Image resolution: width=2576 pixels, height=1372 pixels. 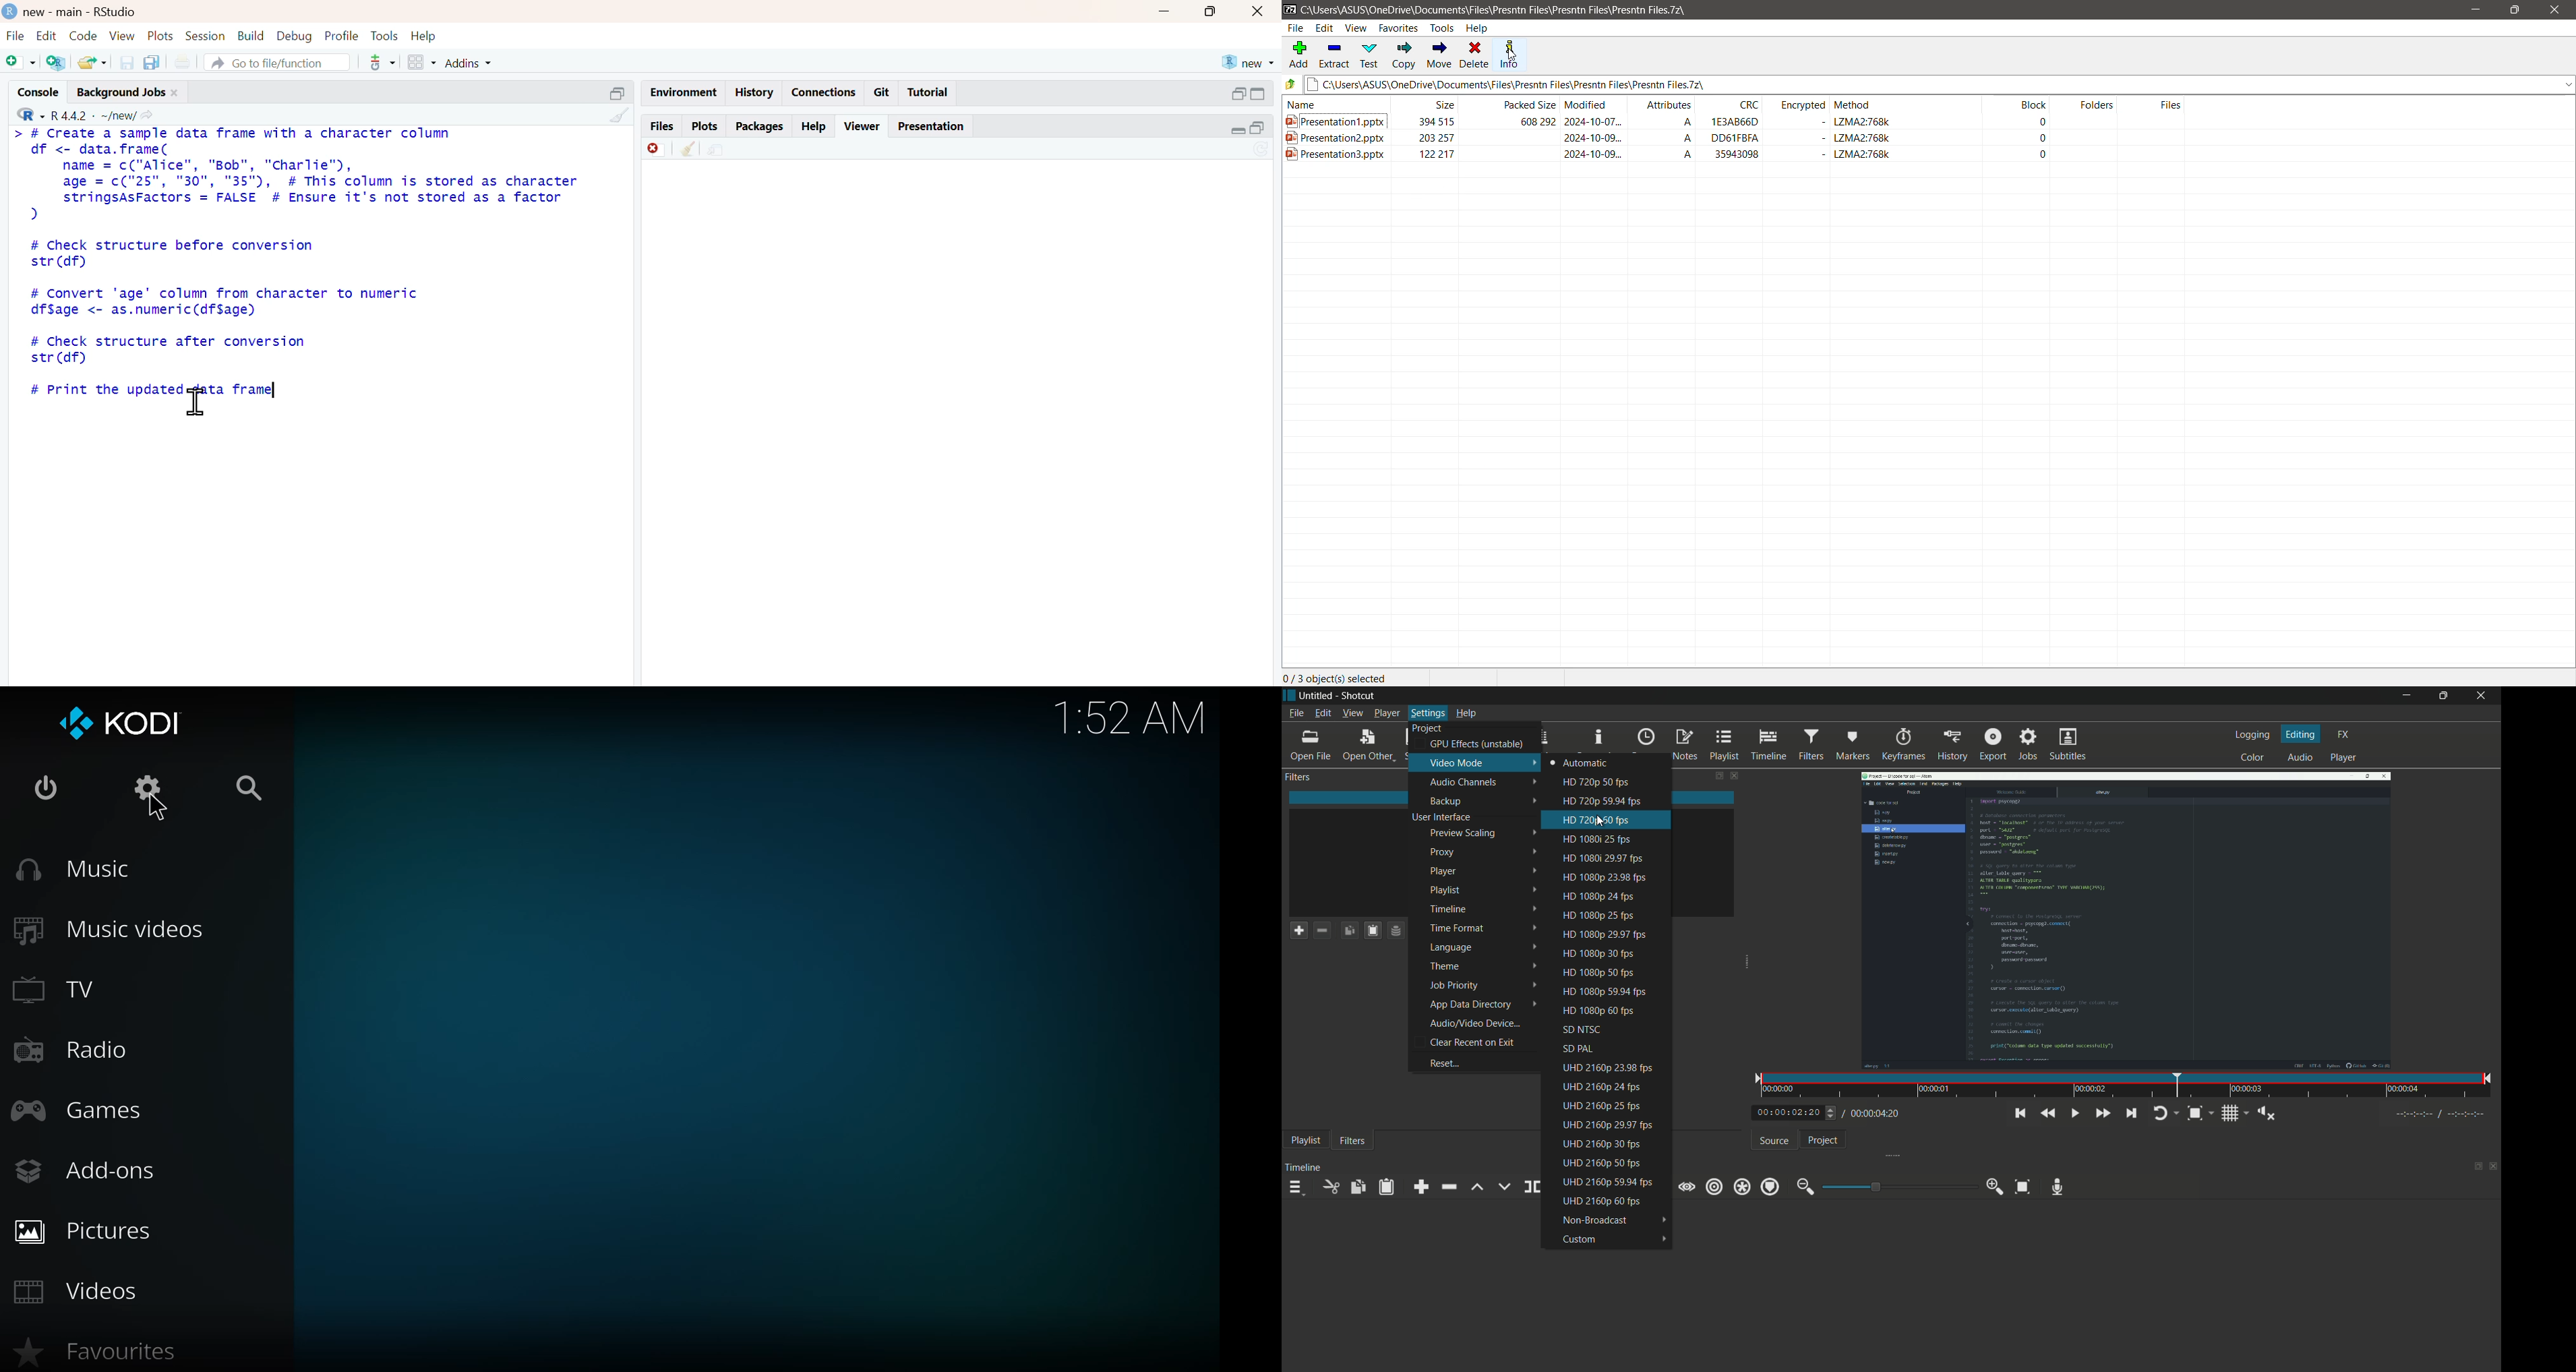 What do you see at coordinates (755, 93) in the screenshot?
I see `history` at bounding box center [755, 93].